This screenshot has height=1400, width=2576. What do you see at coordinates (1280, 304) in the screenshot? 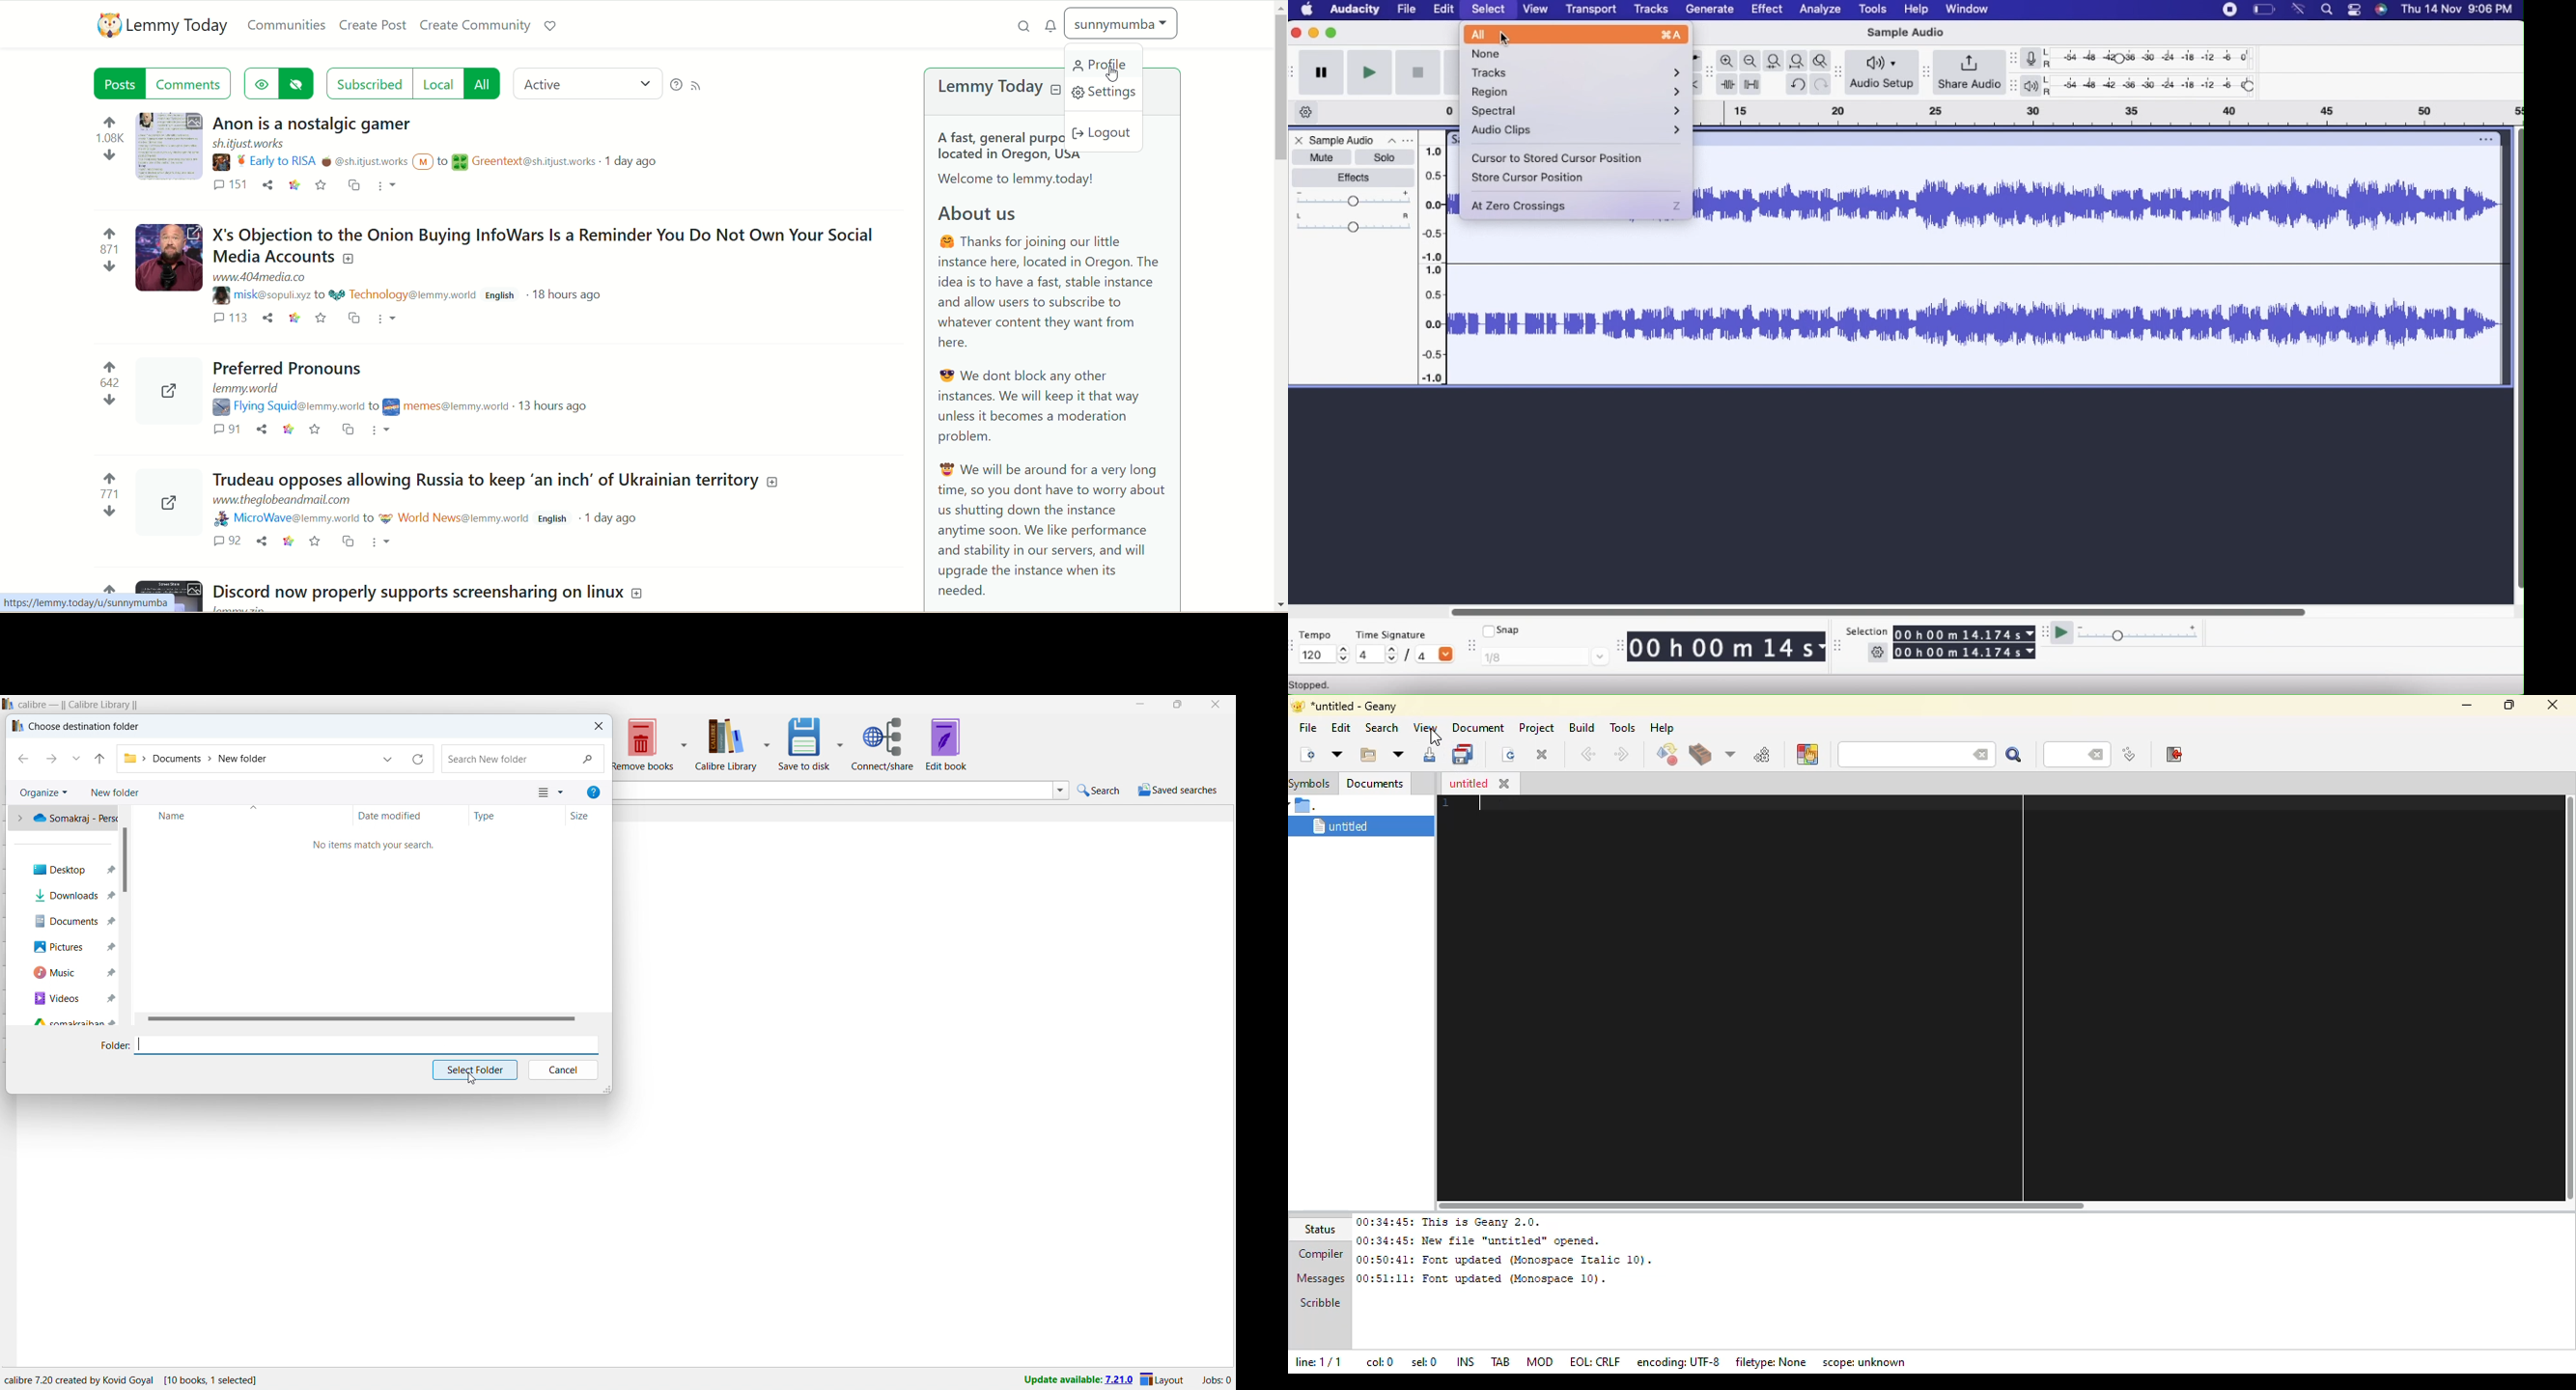
I see `vertical scroll bar` at bounding box center [1280, 304].